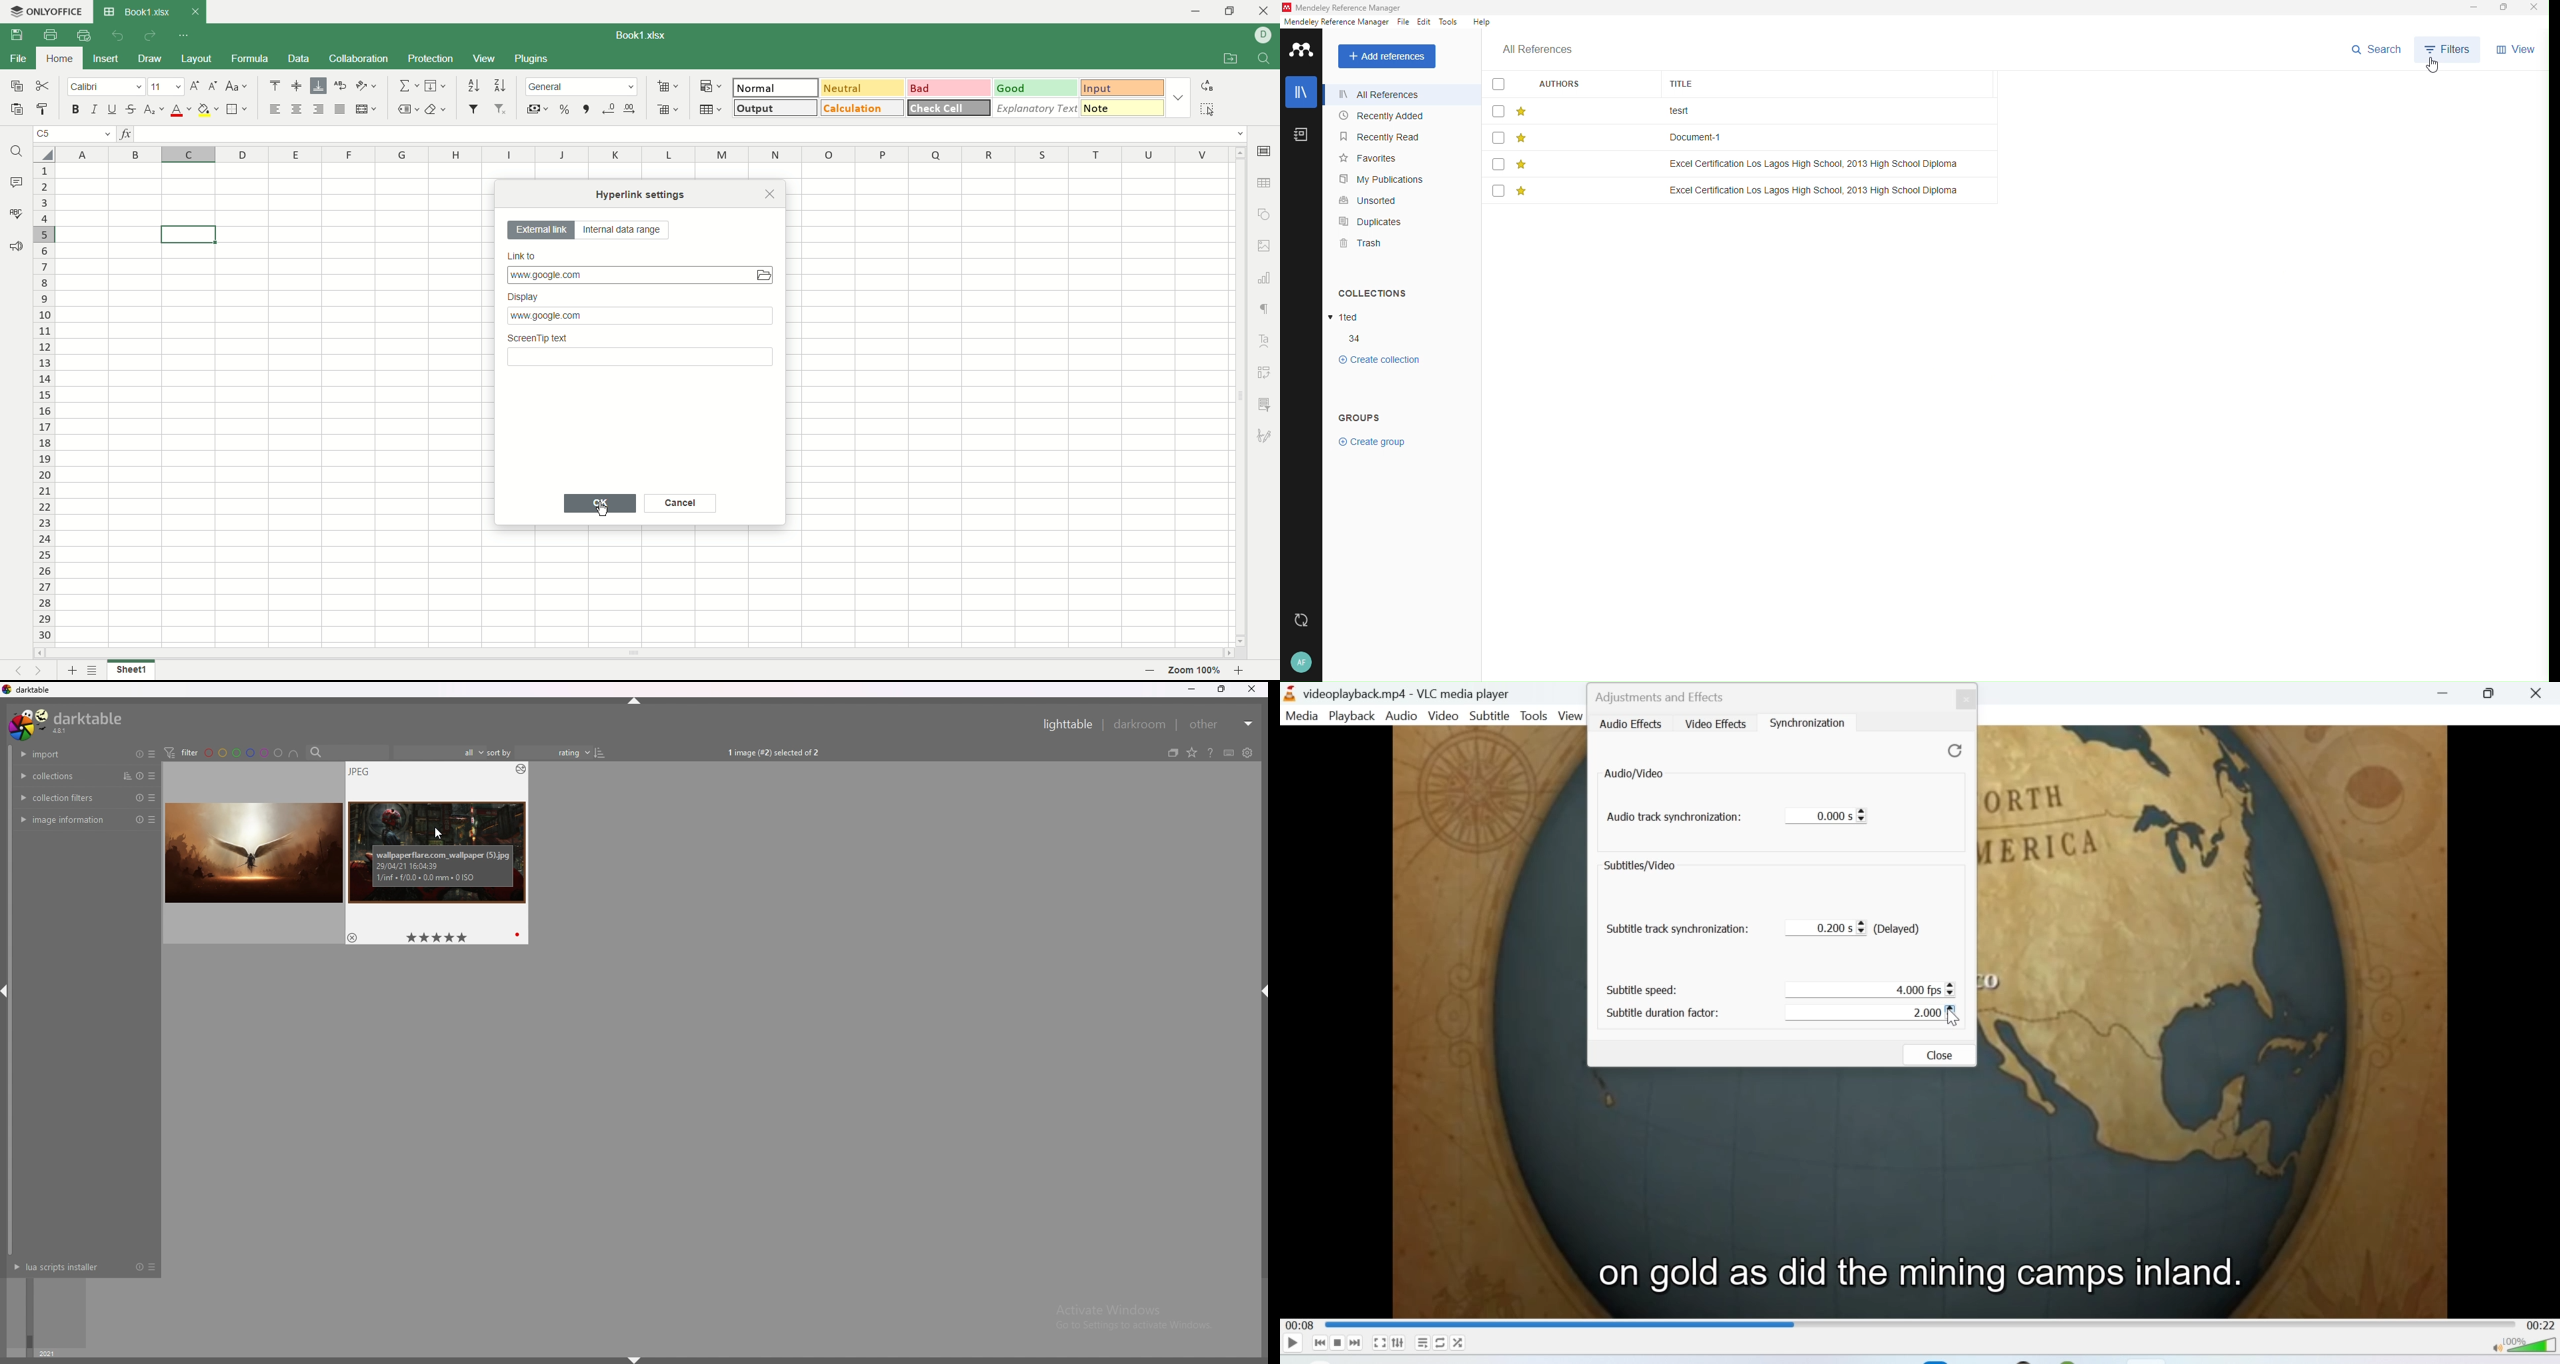 The height and width of the screenshot is (1372, 2576). Describe the element at coordinates (1383, 138) in the screenshot. I see `Recently Read` at that location.